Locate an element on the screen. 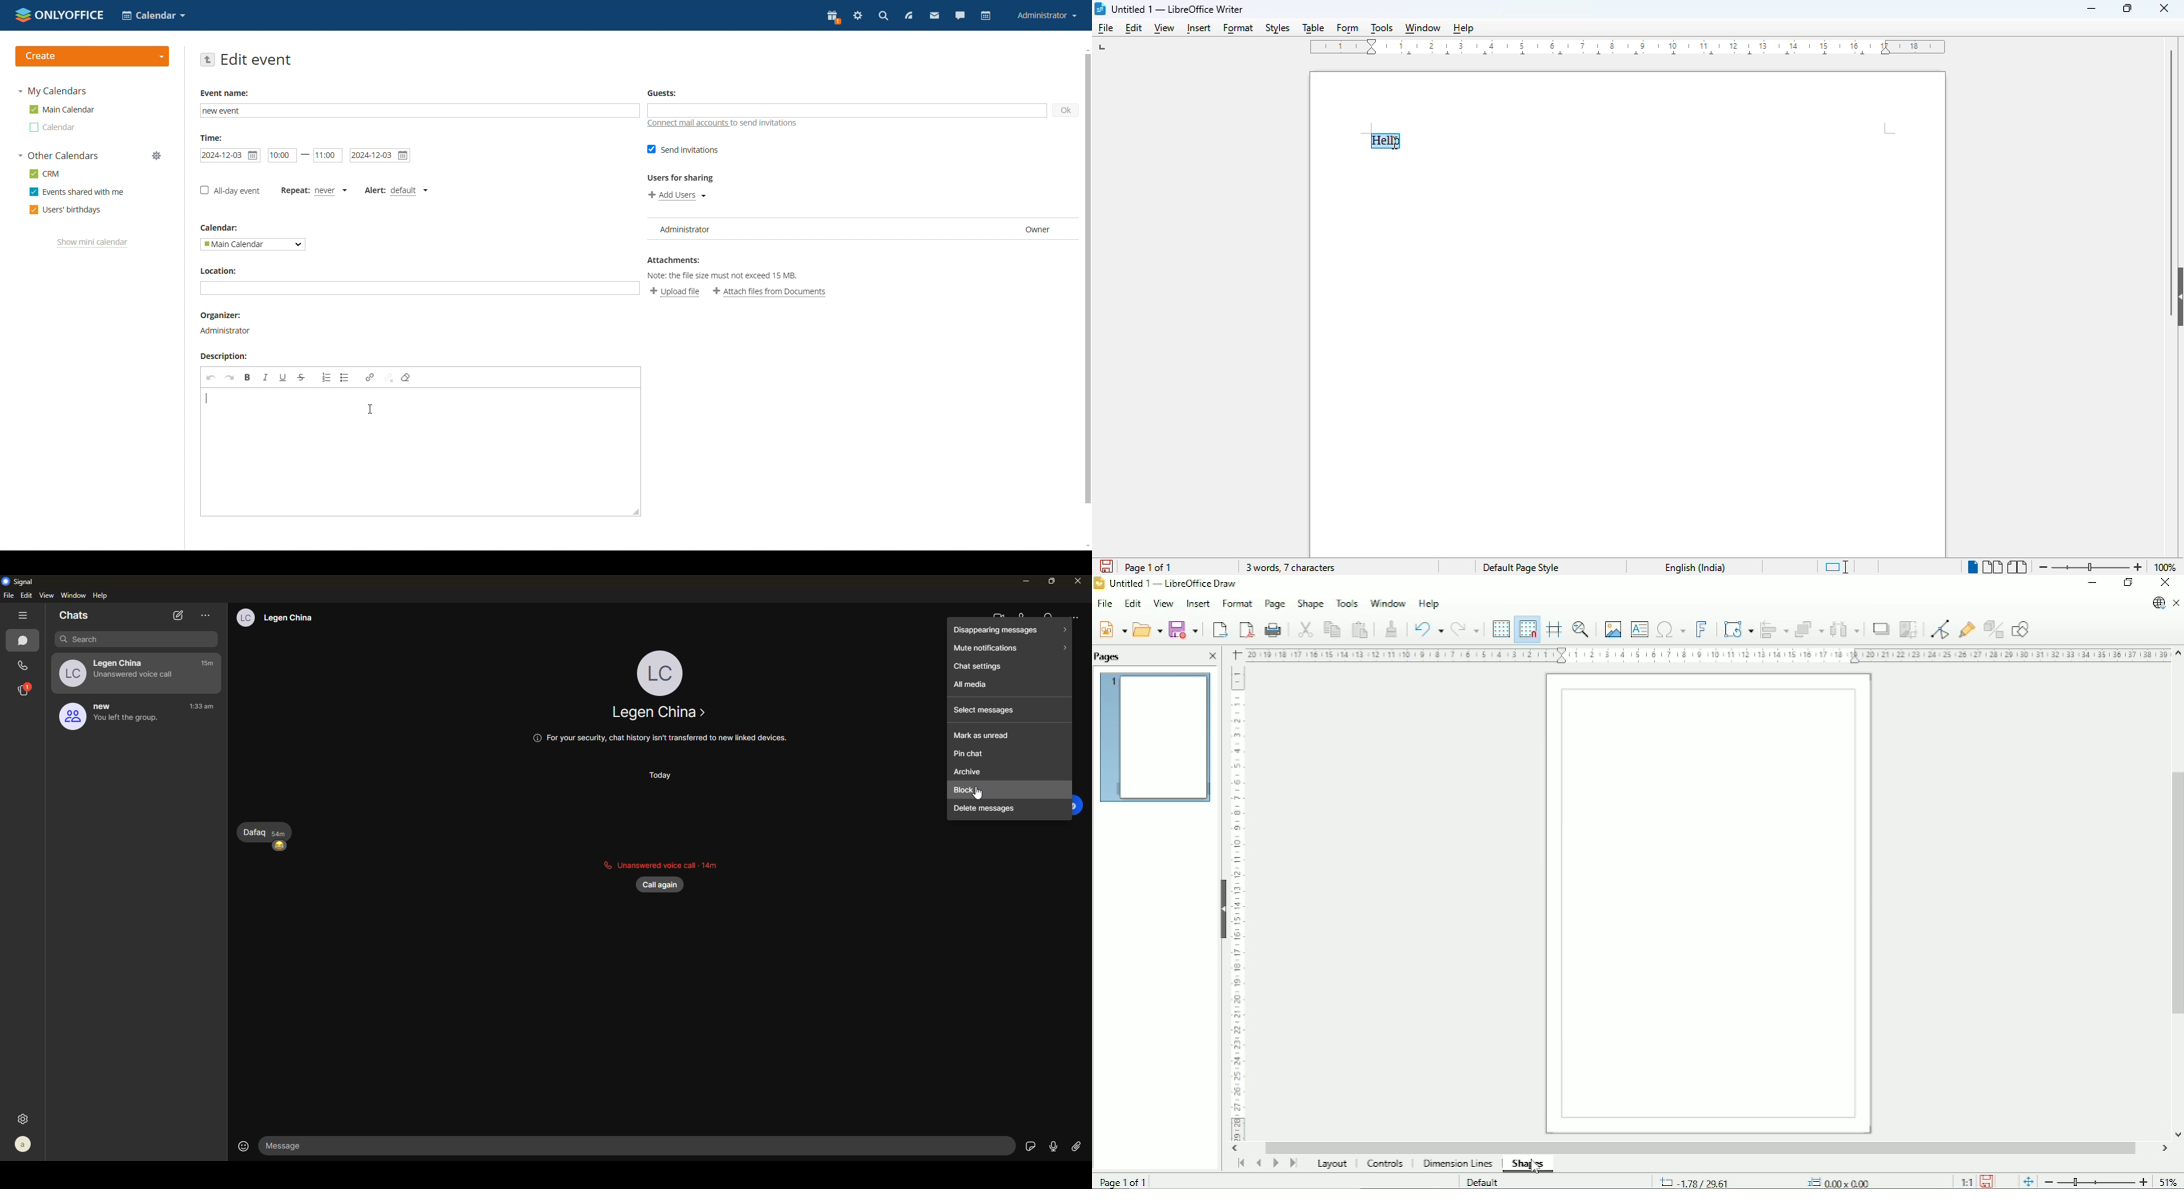  form is located at coordinates (1348, 30).